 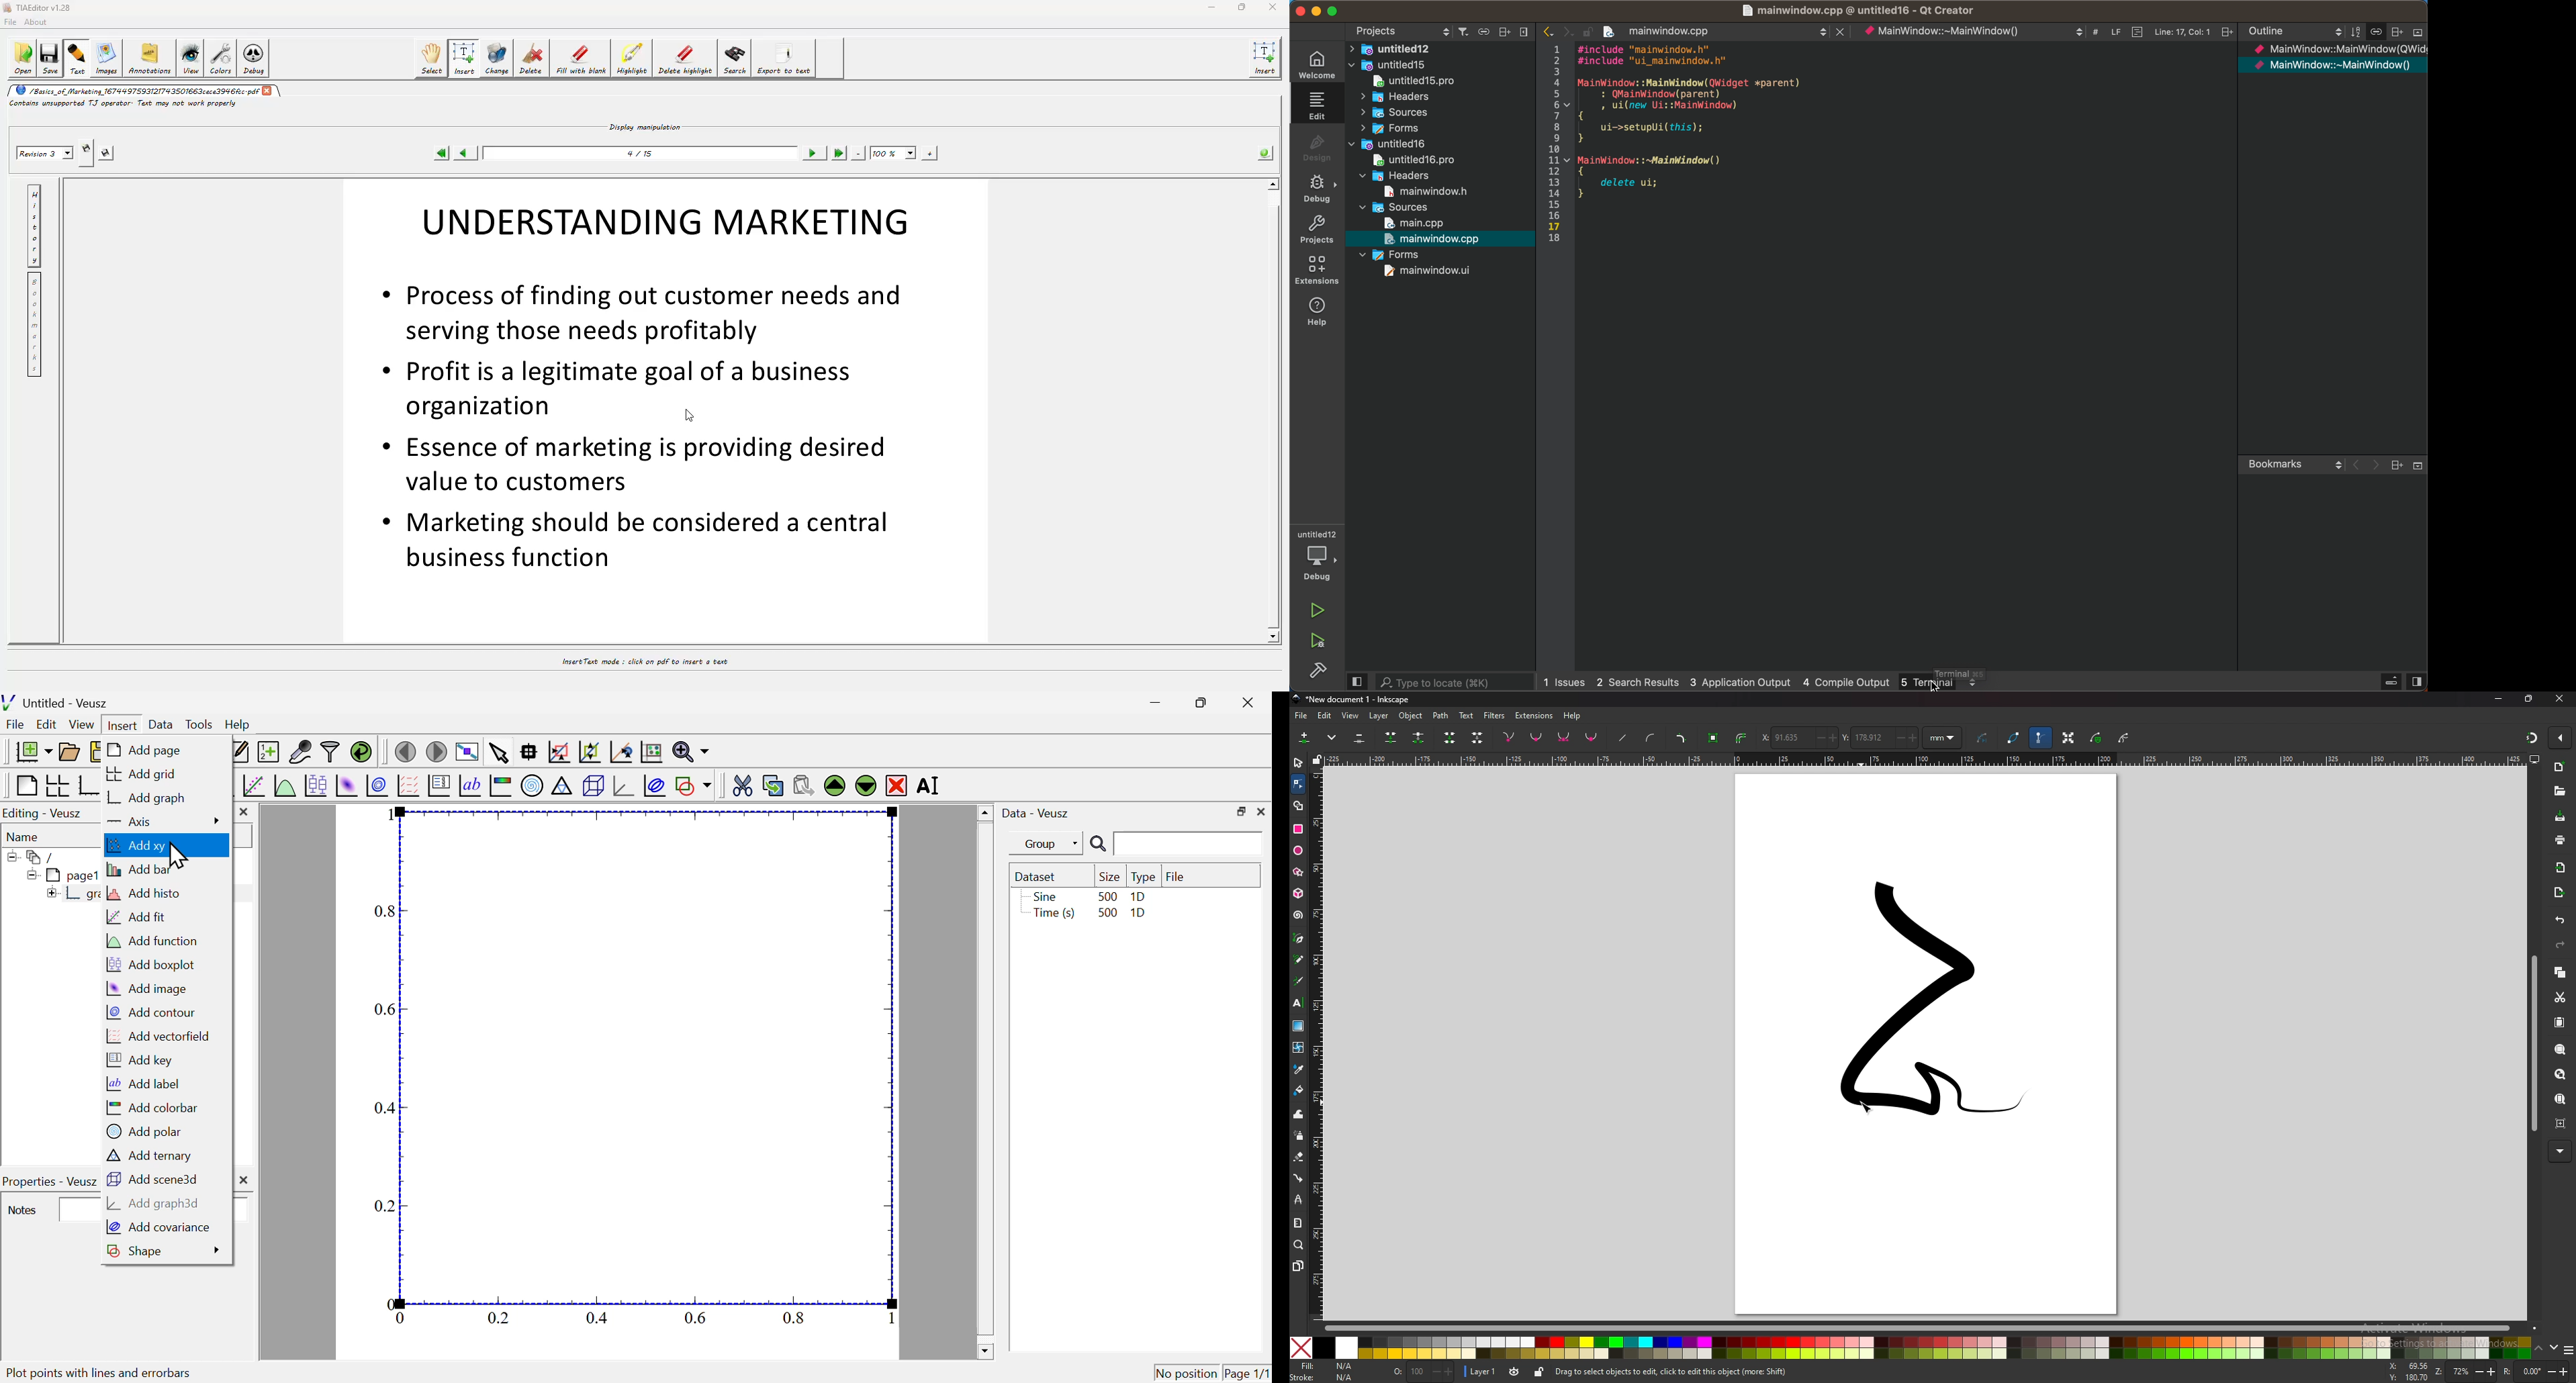 What do you see at coordinates (1379, 716) in the screenshot?
I see `layer` at bounding box center [1379, 716].